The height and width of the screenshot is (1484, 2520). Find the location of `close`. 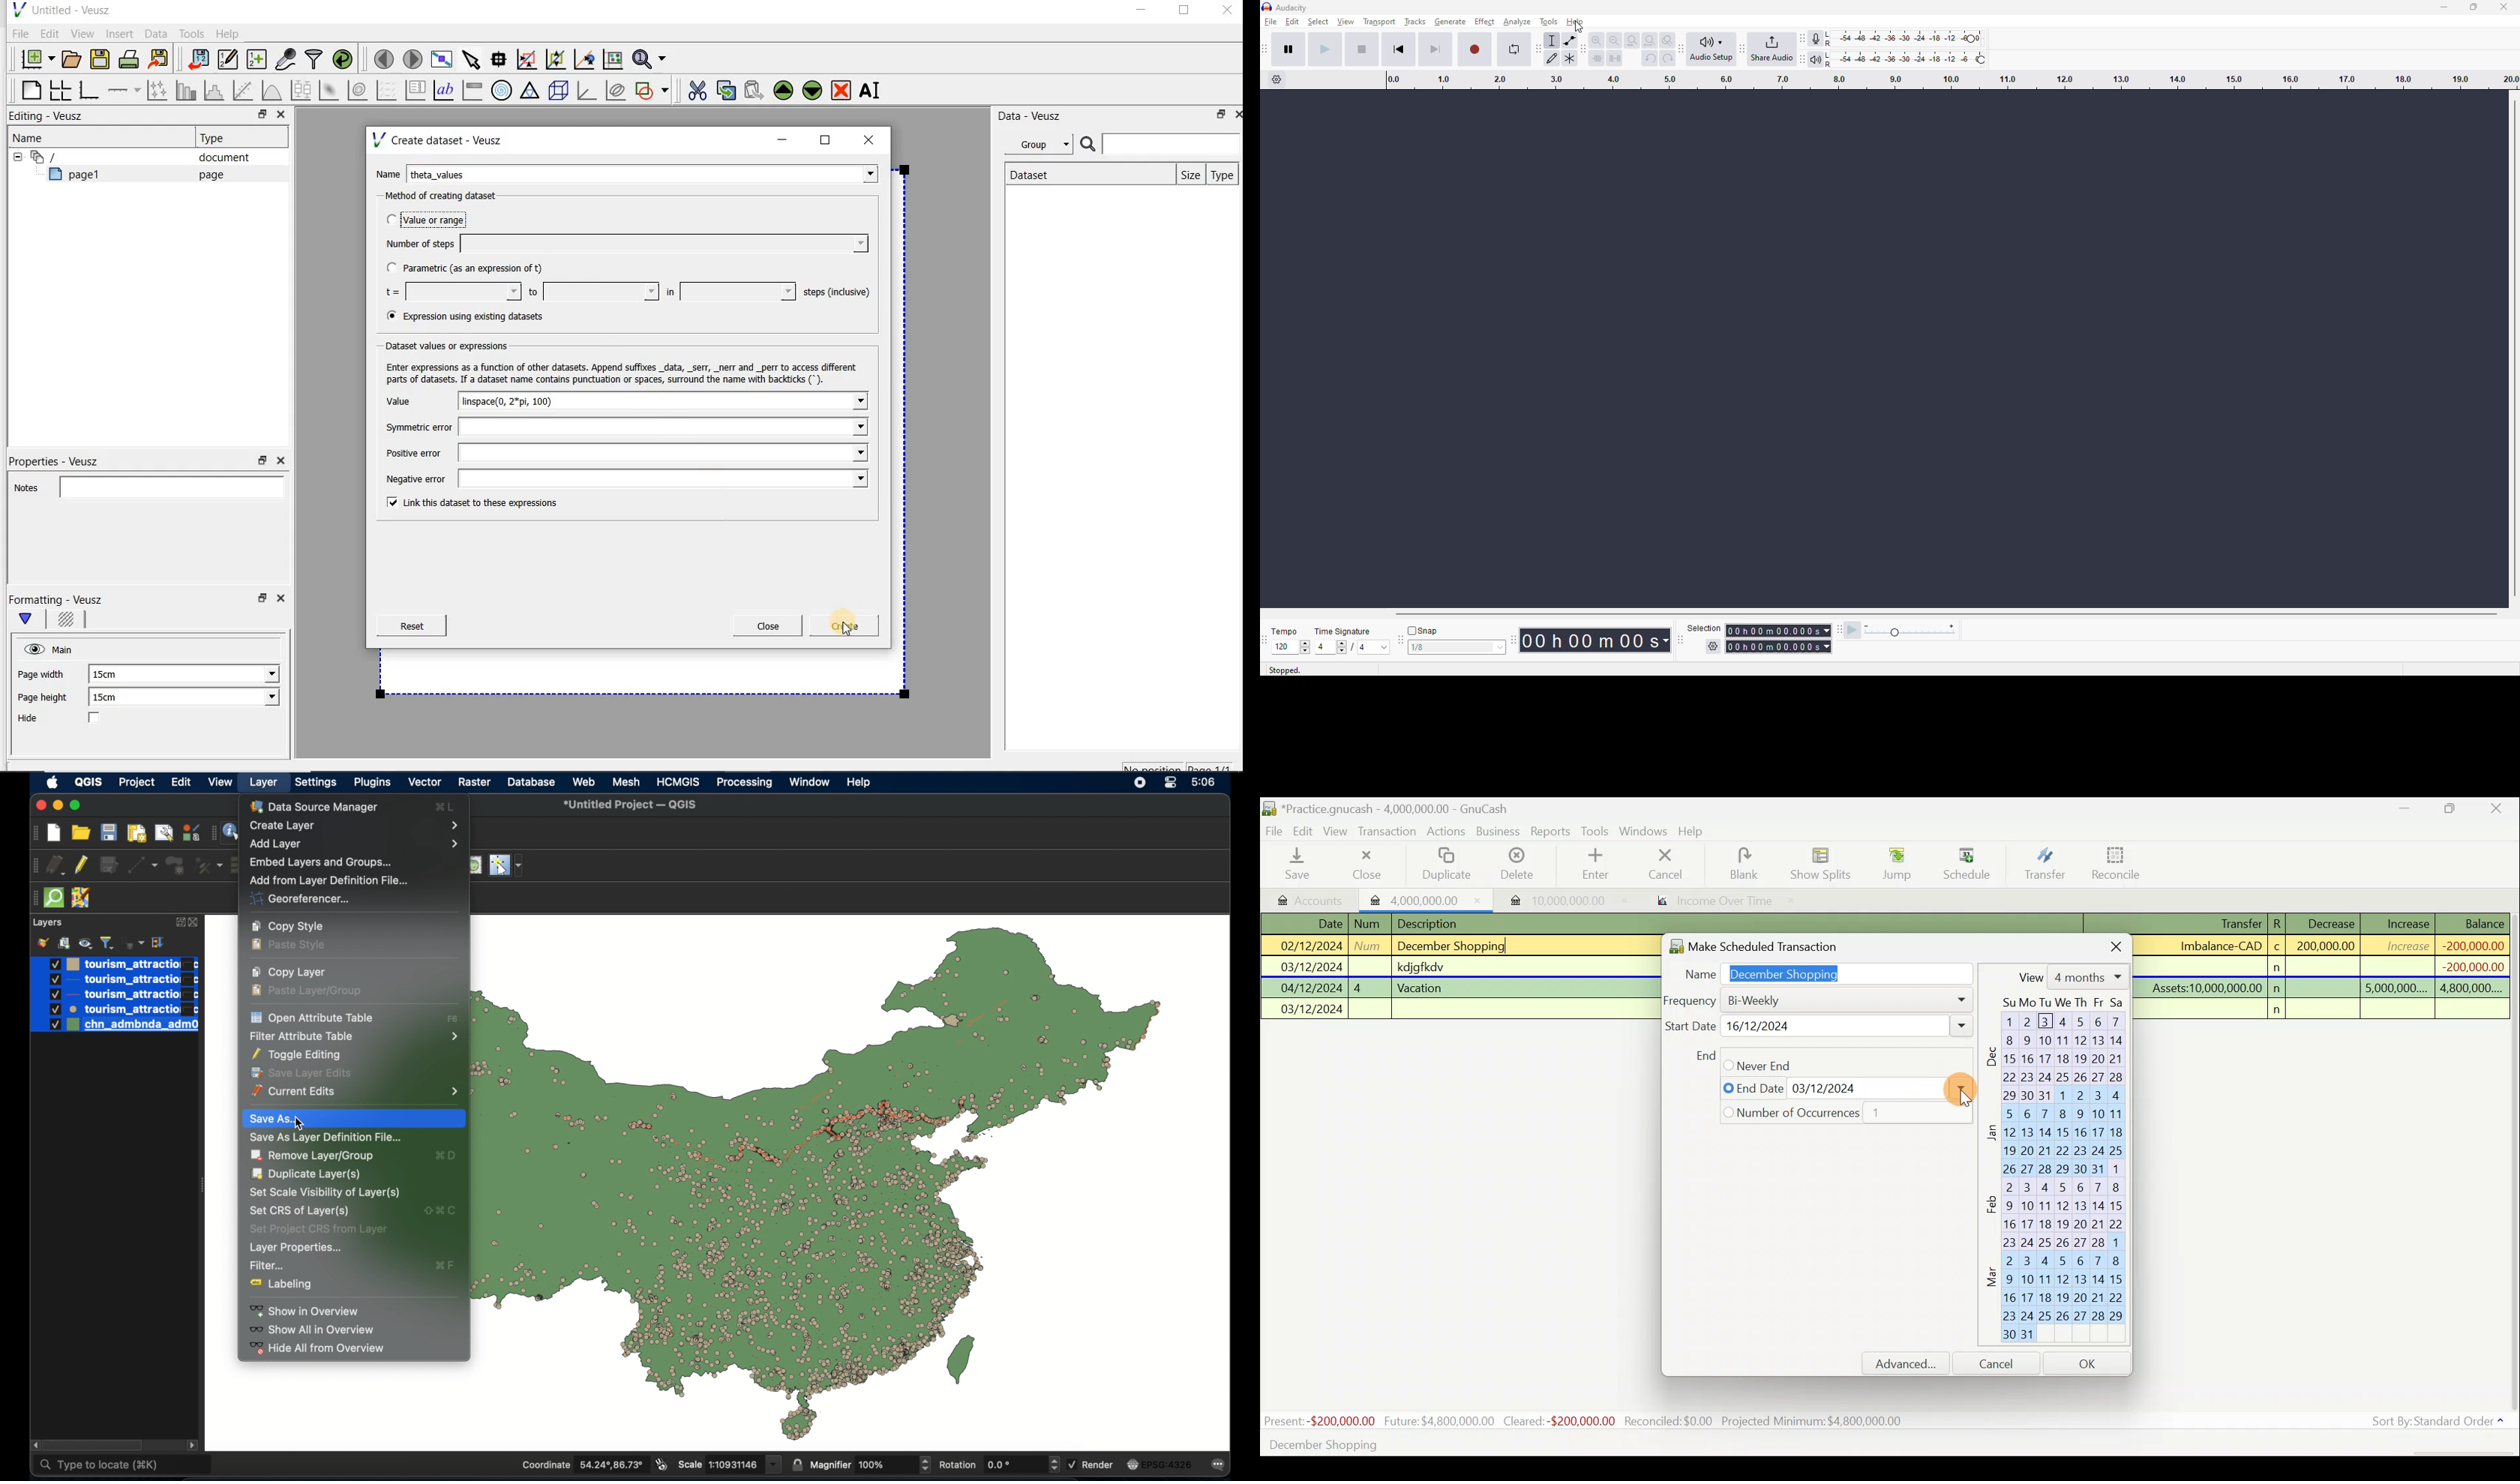

close is located at coordinates (874, 139).